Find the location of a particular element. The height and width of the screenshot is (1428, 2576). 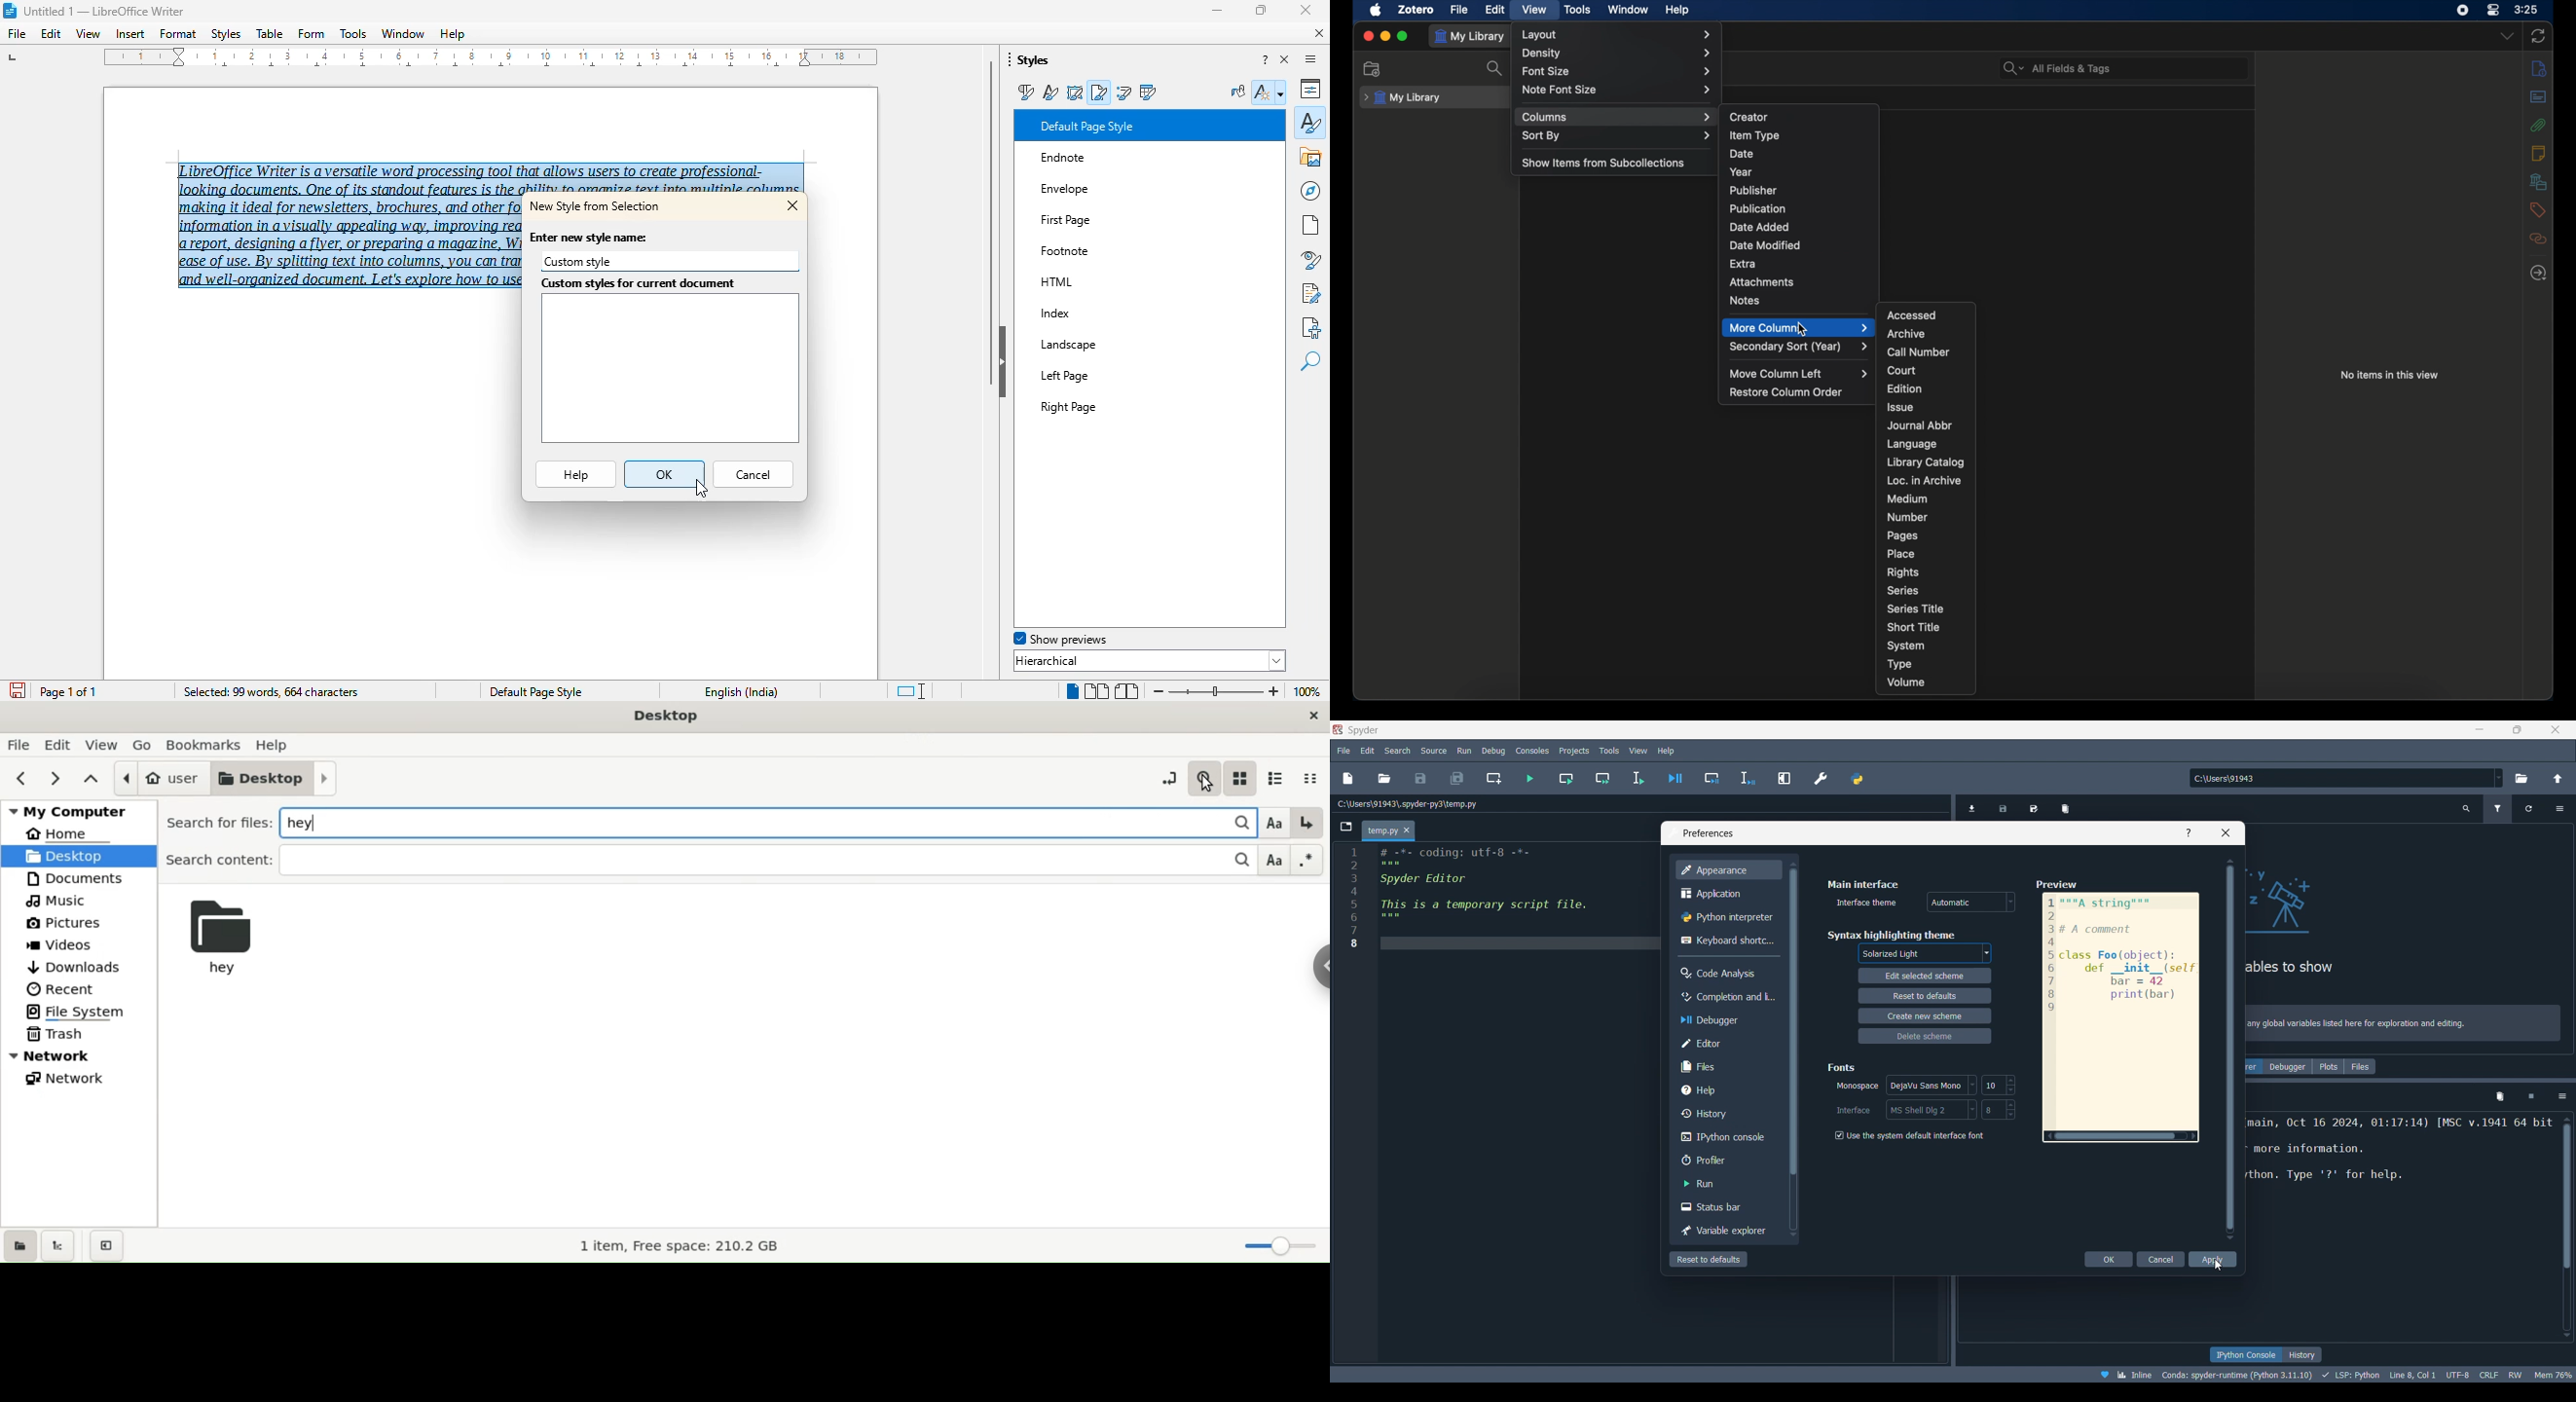

Run is located at coordinates (1727, 1183).